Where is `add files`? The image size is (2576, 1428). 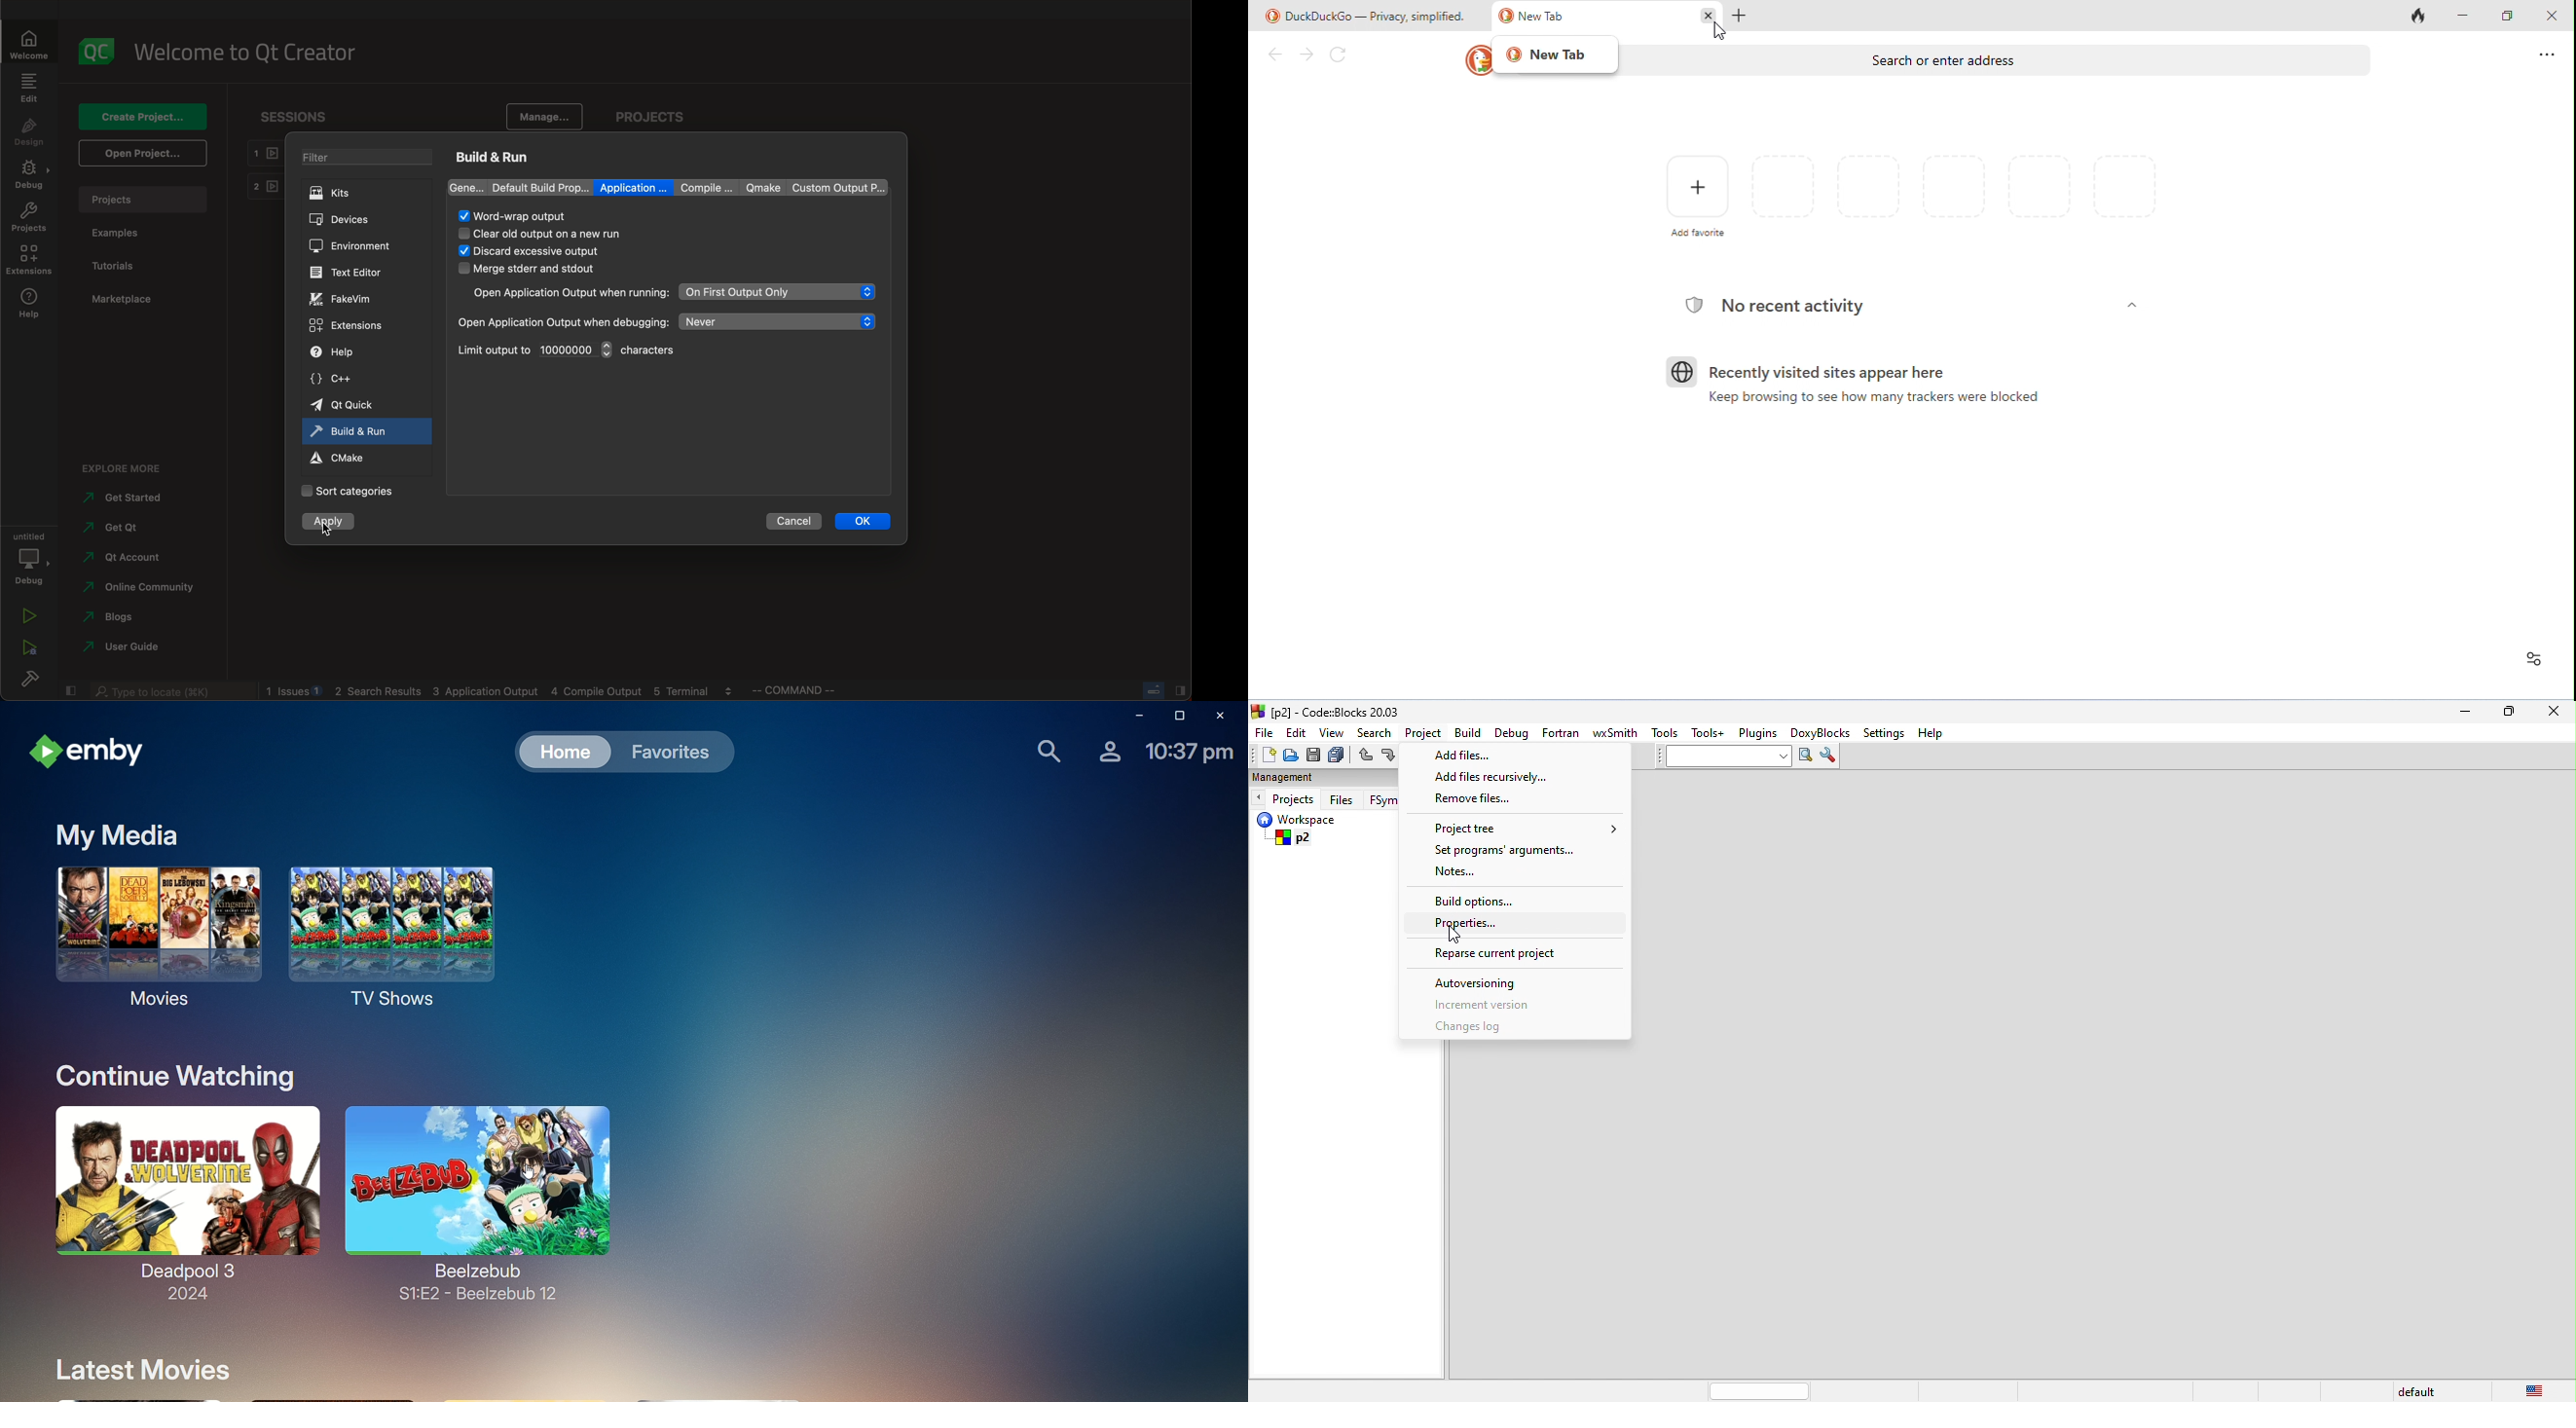 add files is located at coordinates (1482, 756).